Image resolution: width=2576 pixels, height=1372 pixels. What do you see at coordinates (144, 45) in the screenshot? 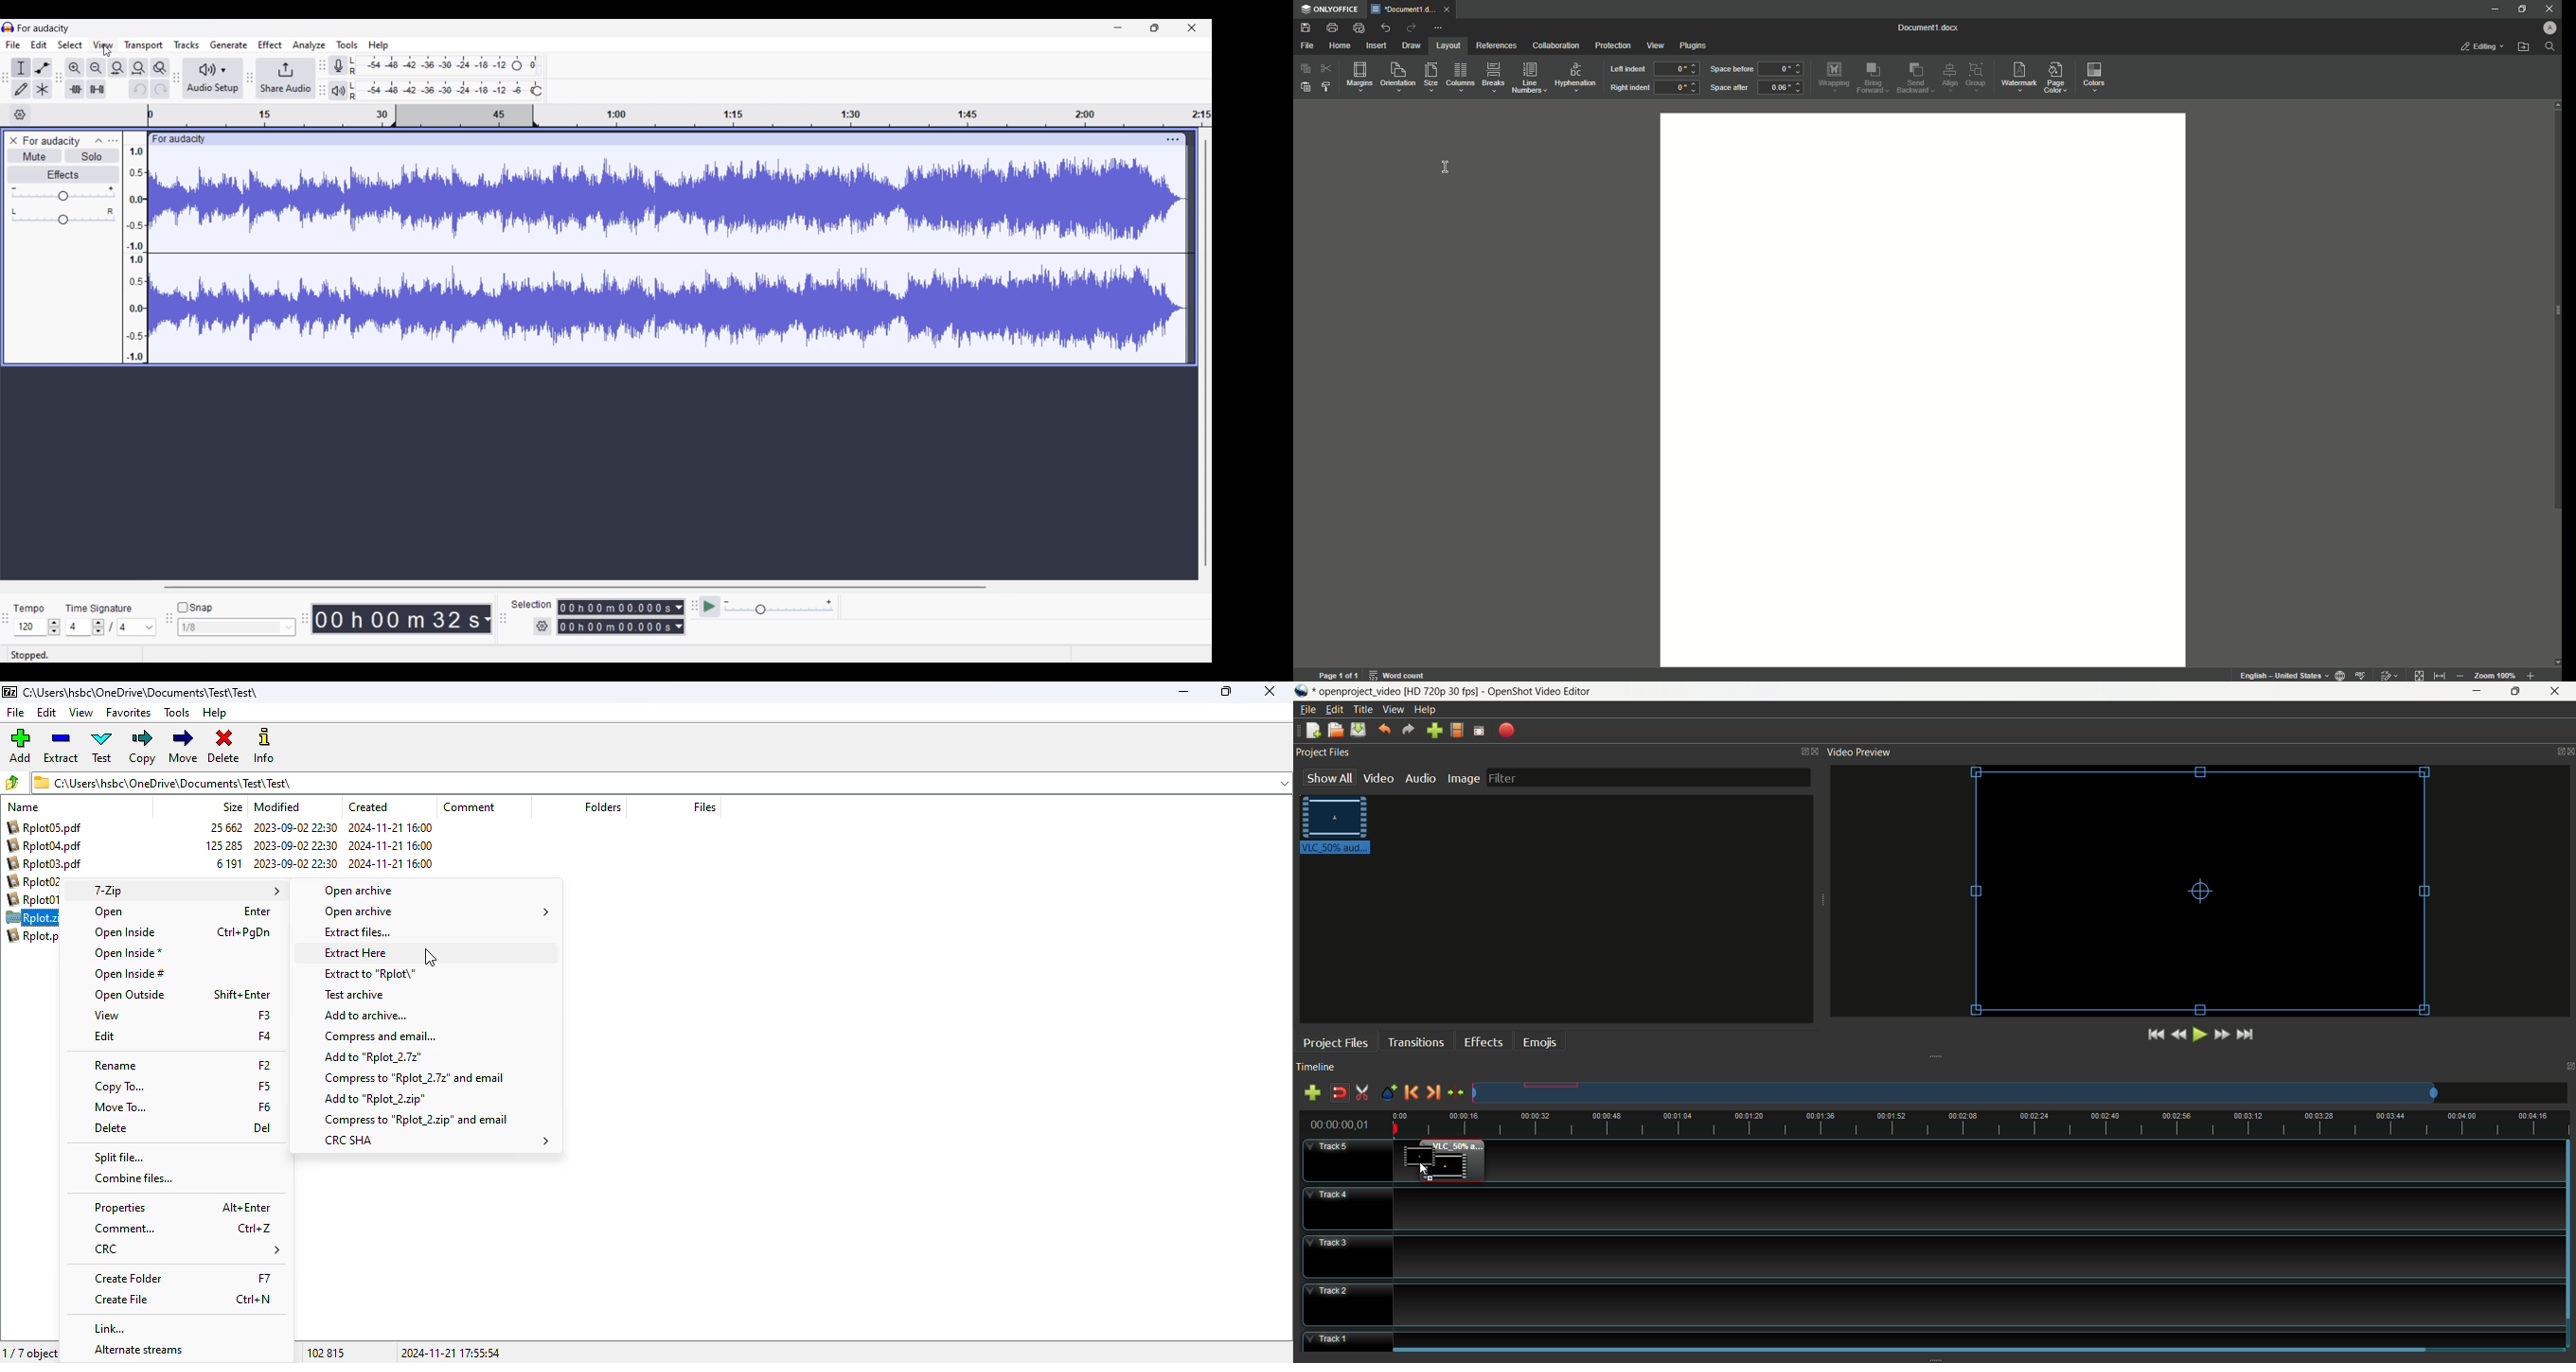
I see `Transport menu` at bounding box center [144, 45].